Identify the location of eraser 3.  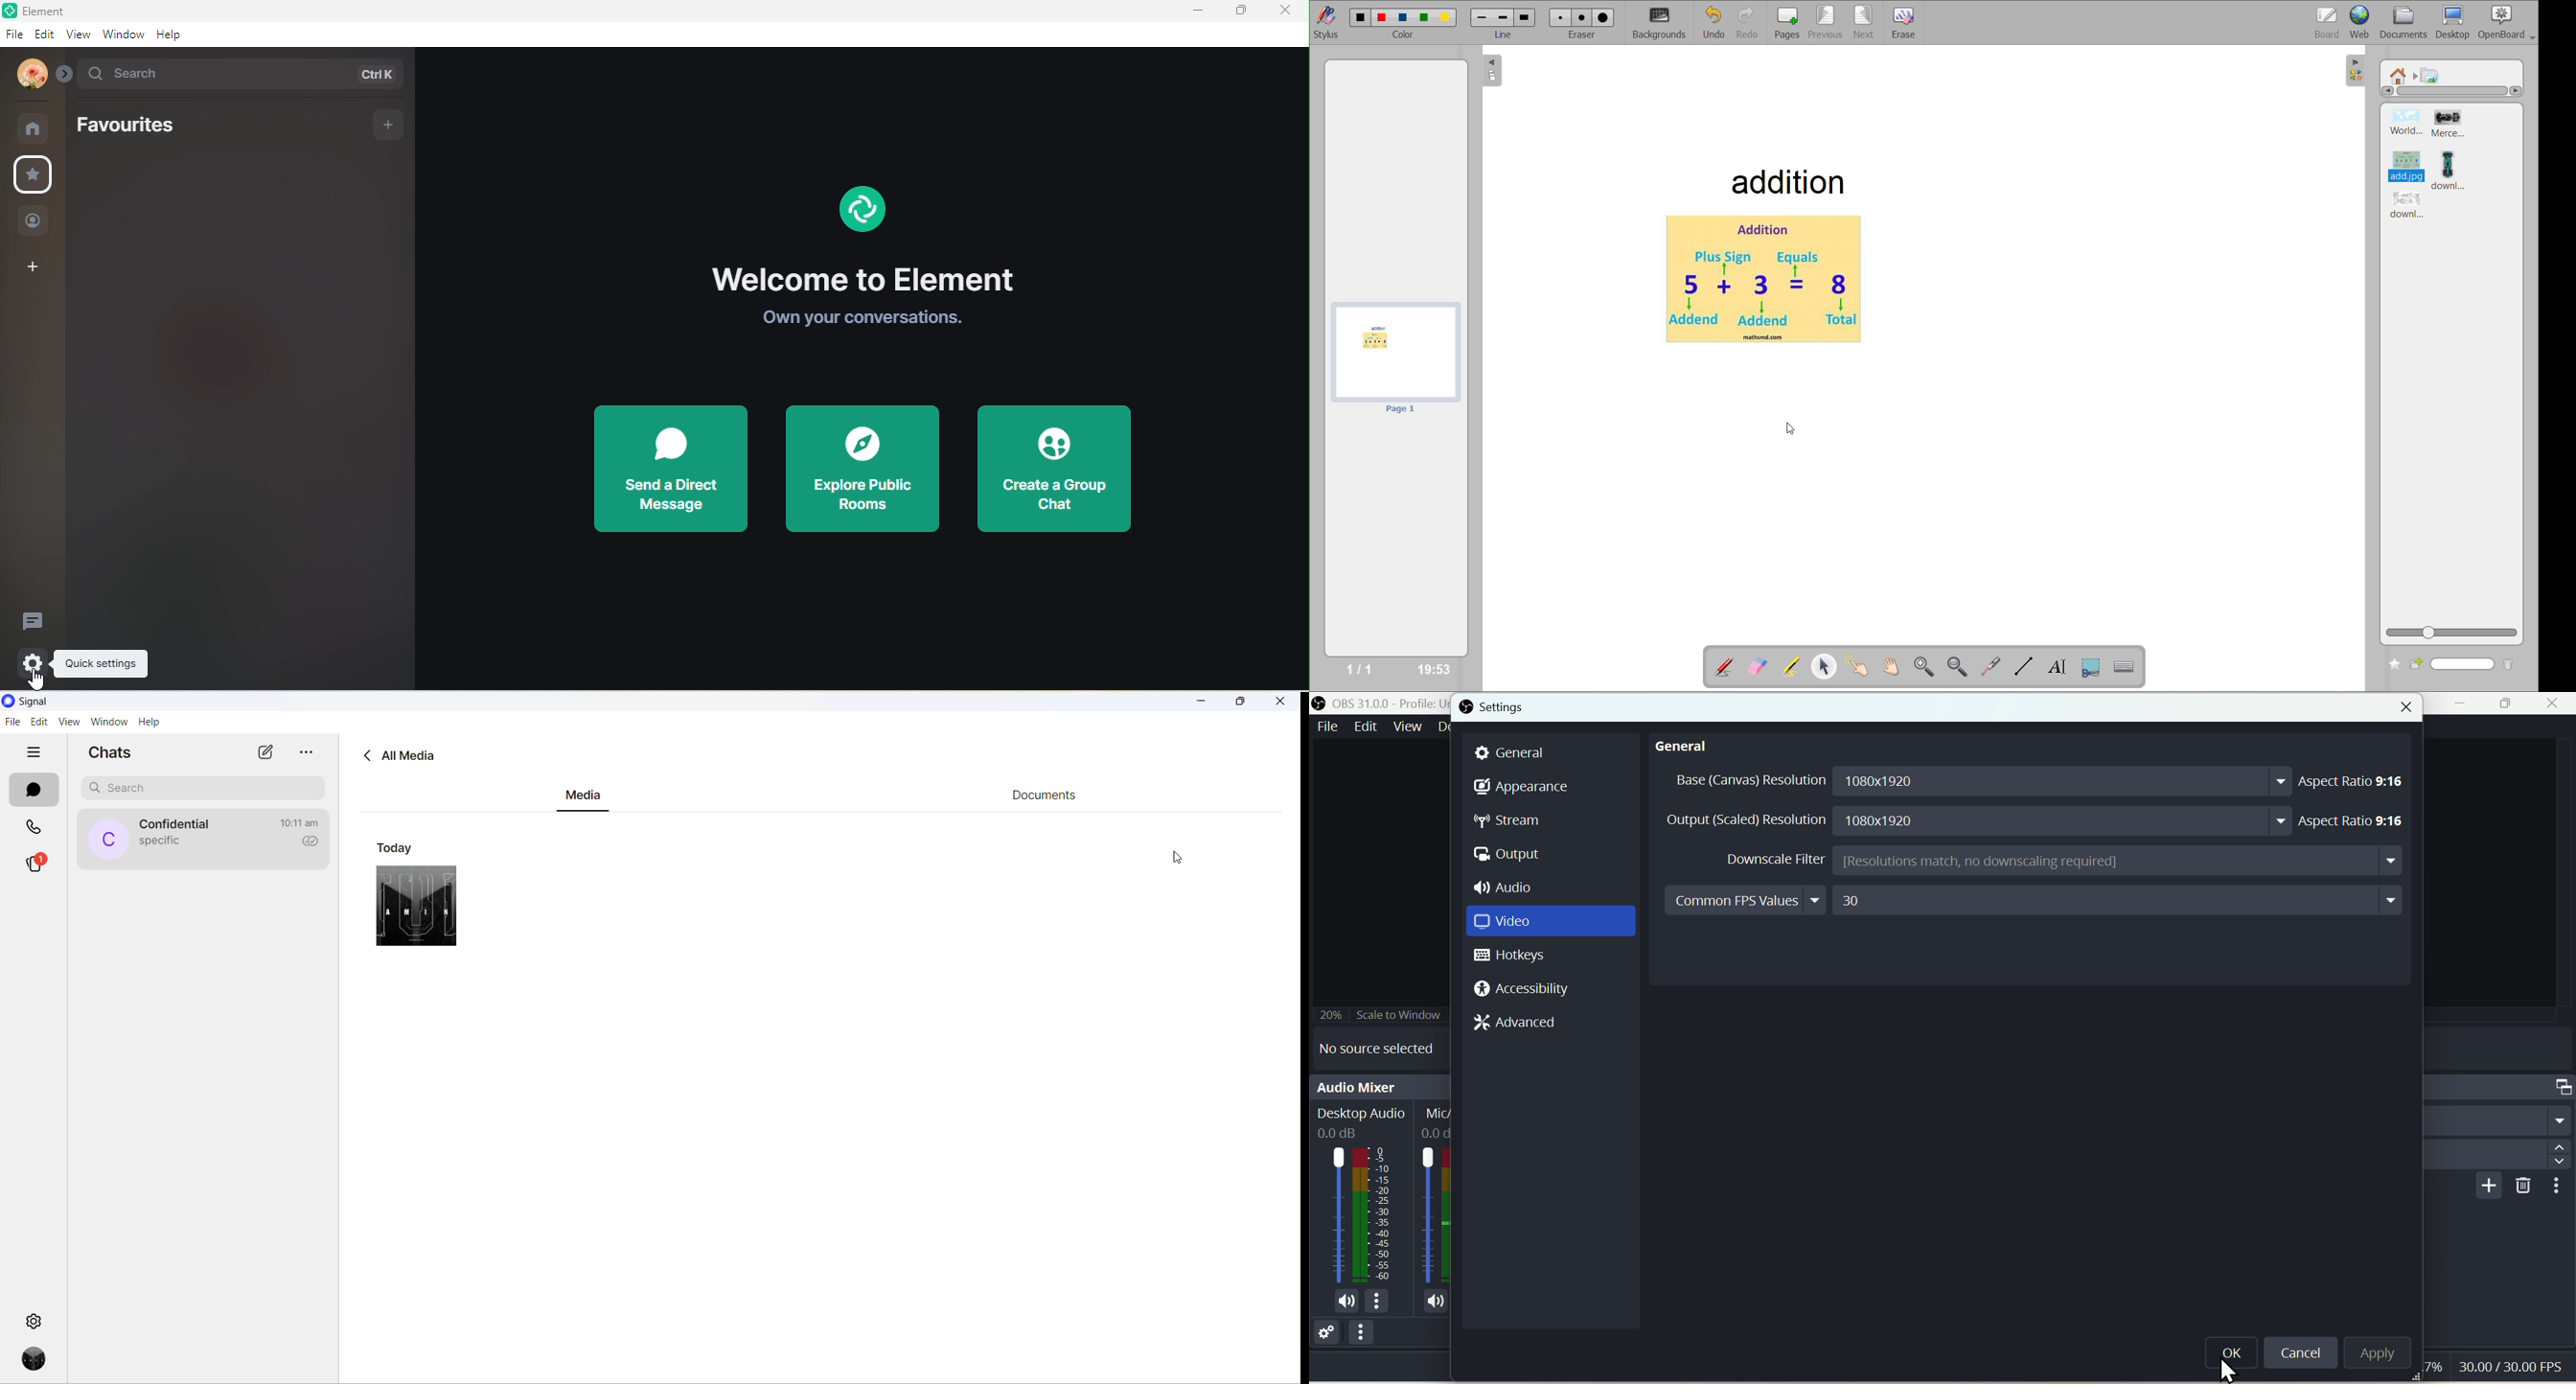
(1604, 17).